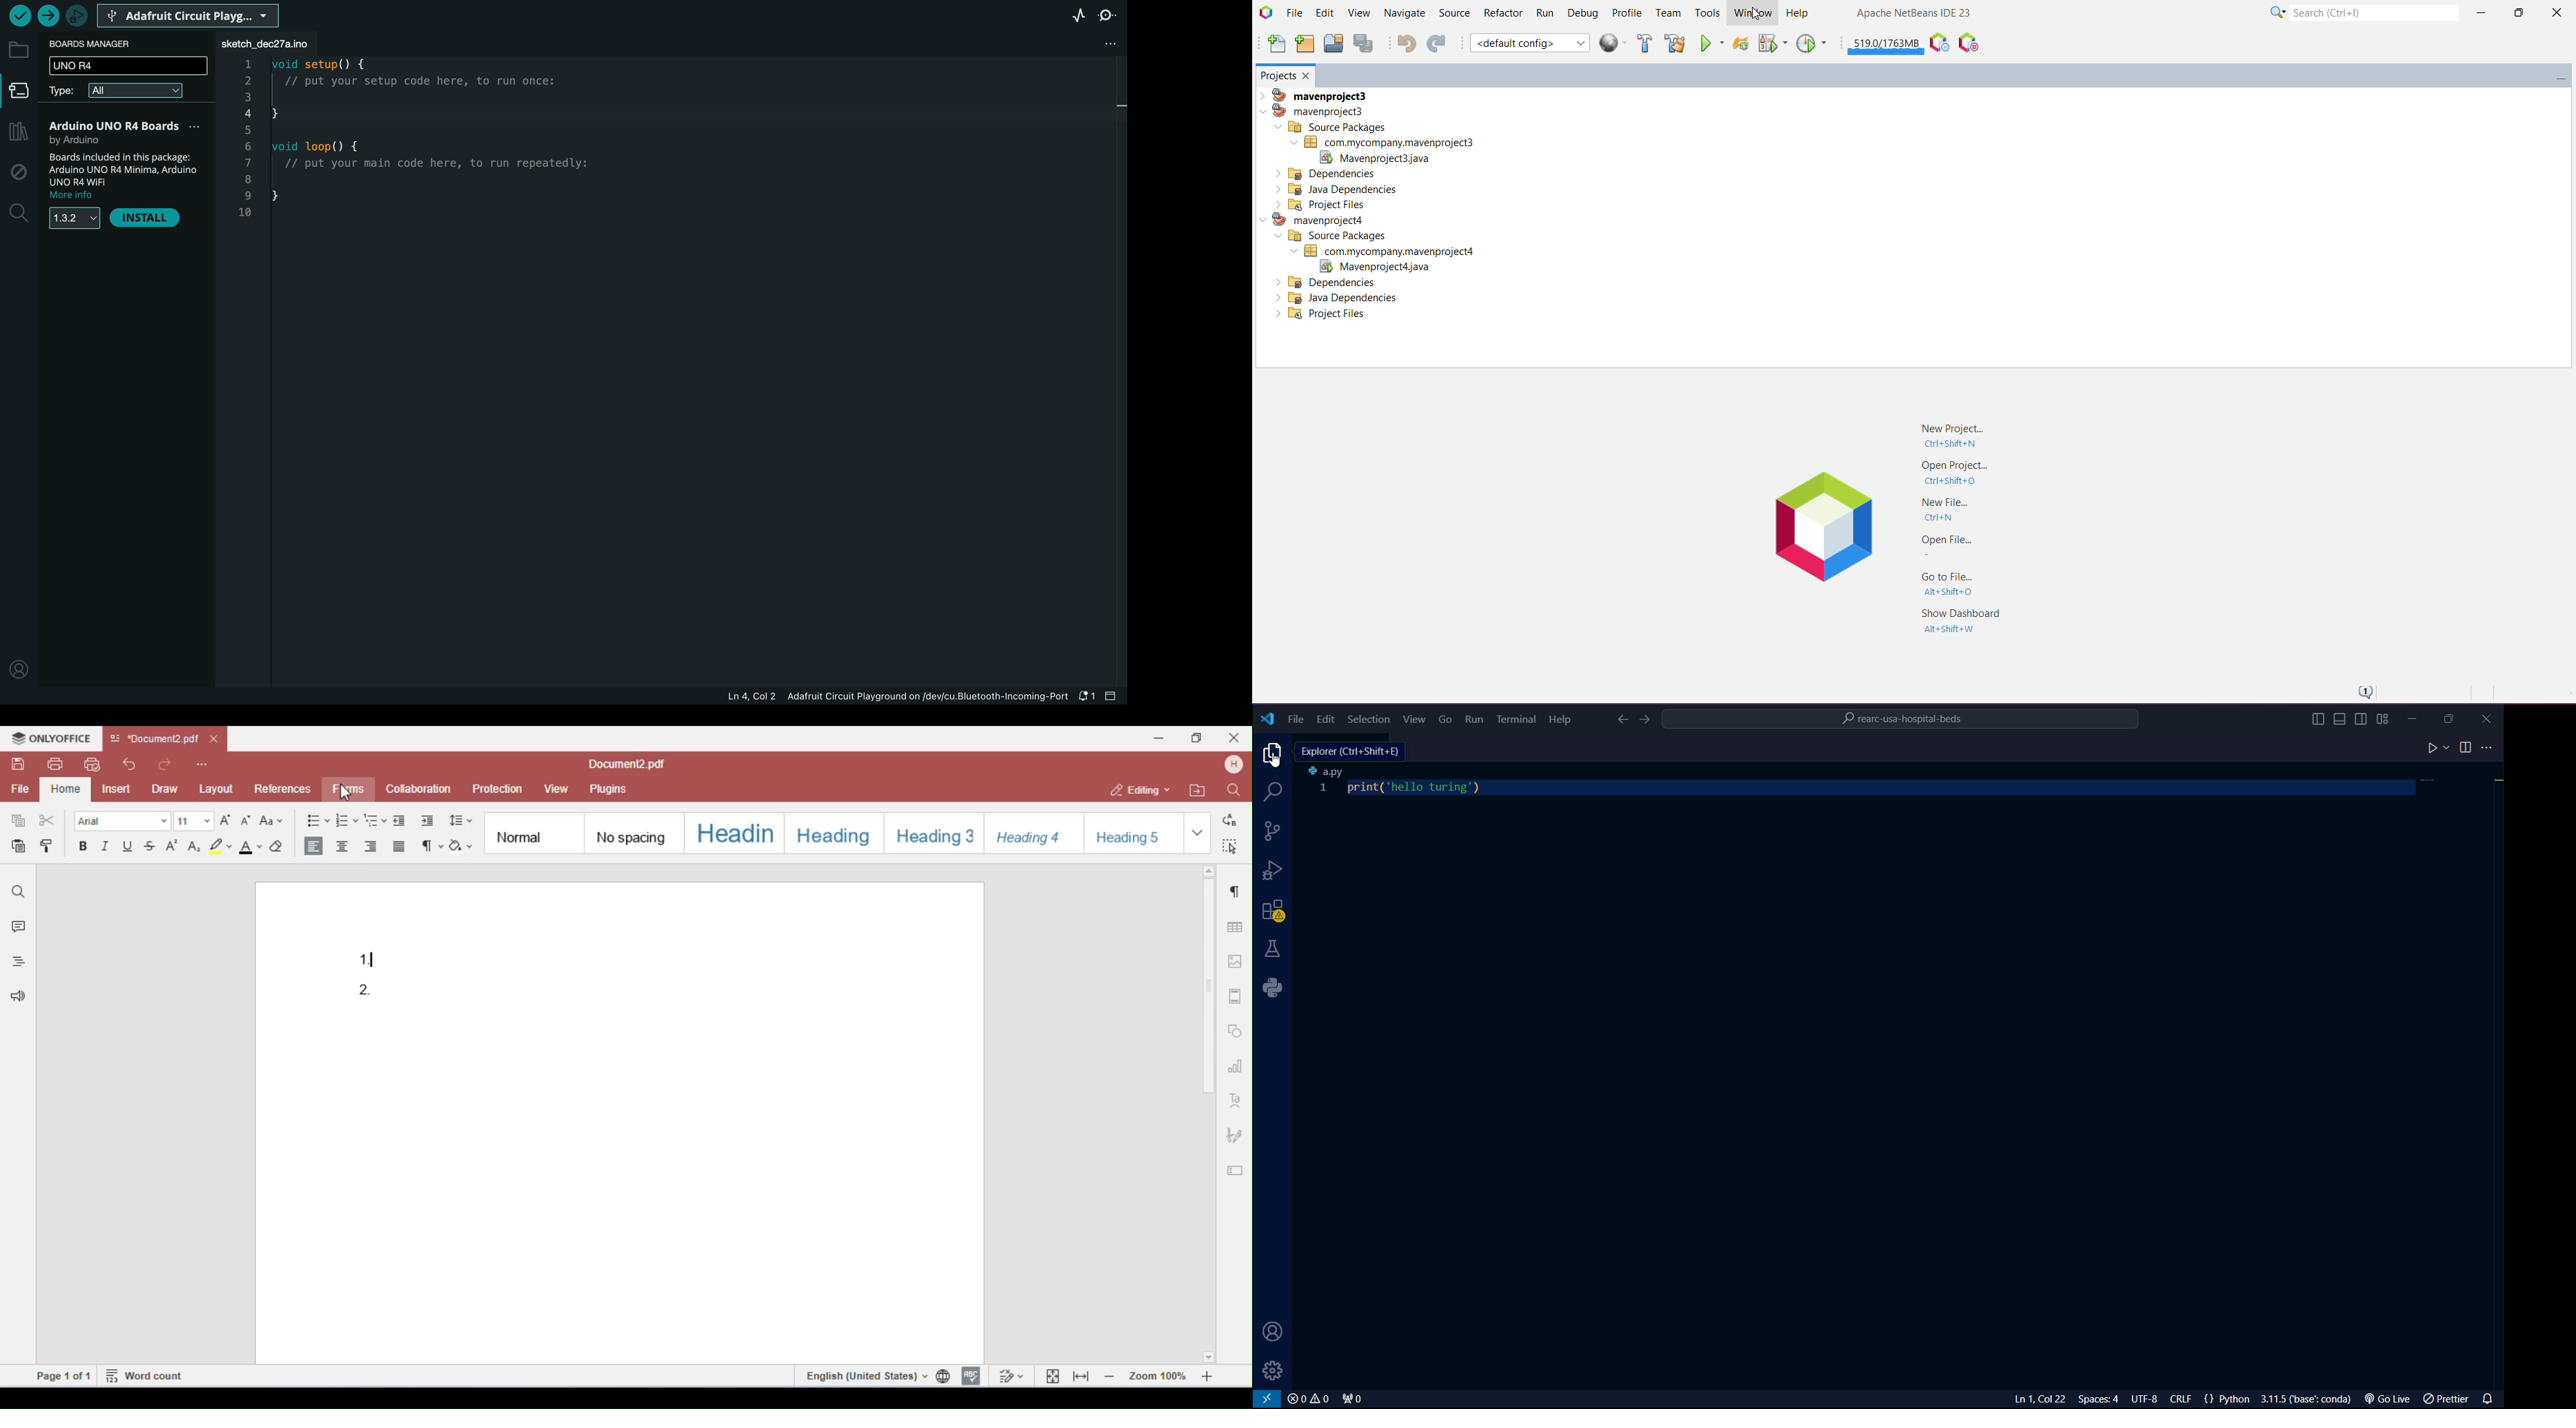 This screenshot has width=2576, height=1428. What do you see at coordinates (1419, 789) in the screenshot?
I see `print('hello turing')` at bounding box center [1419, 789].